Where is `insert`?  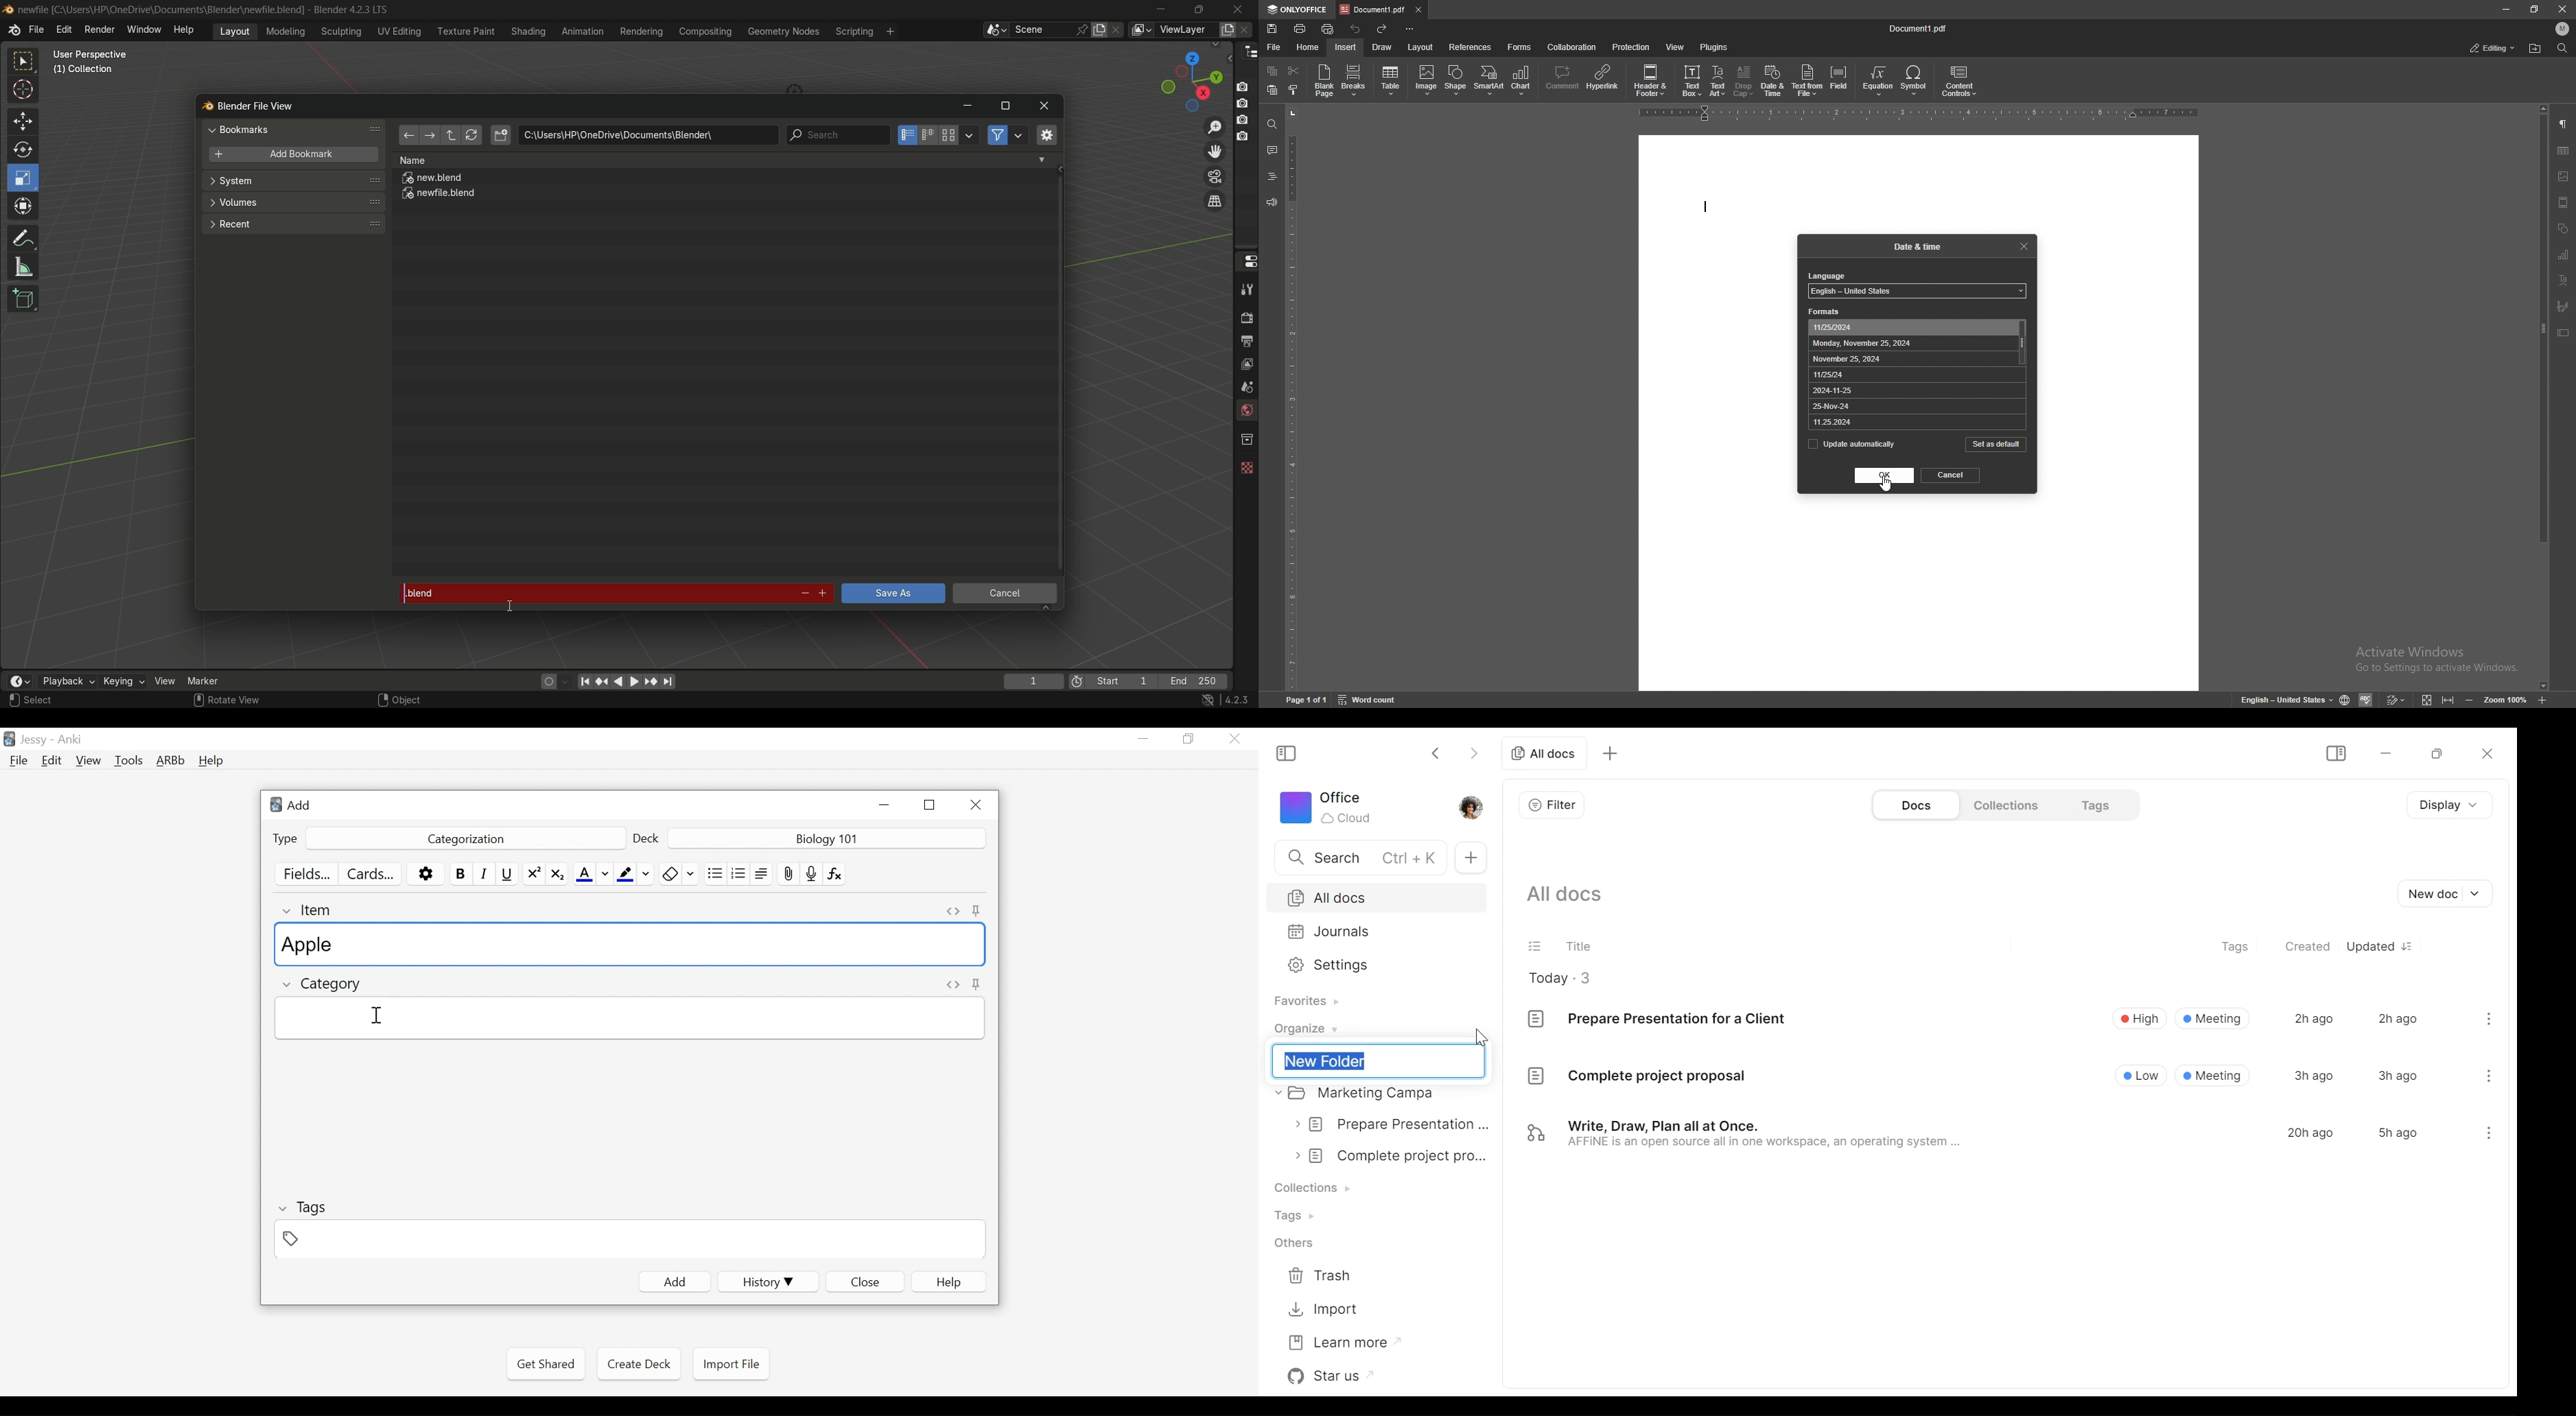 insert is located at coordinates (1347, 47).